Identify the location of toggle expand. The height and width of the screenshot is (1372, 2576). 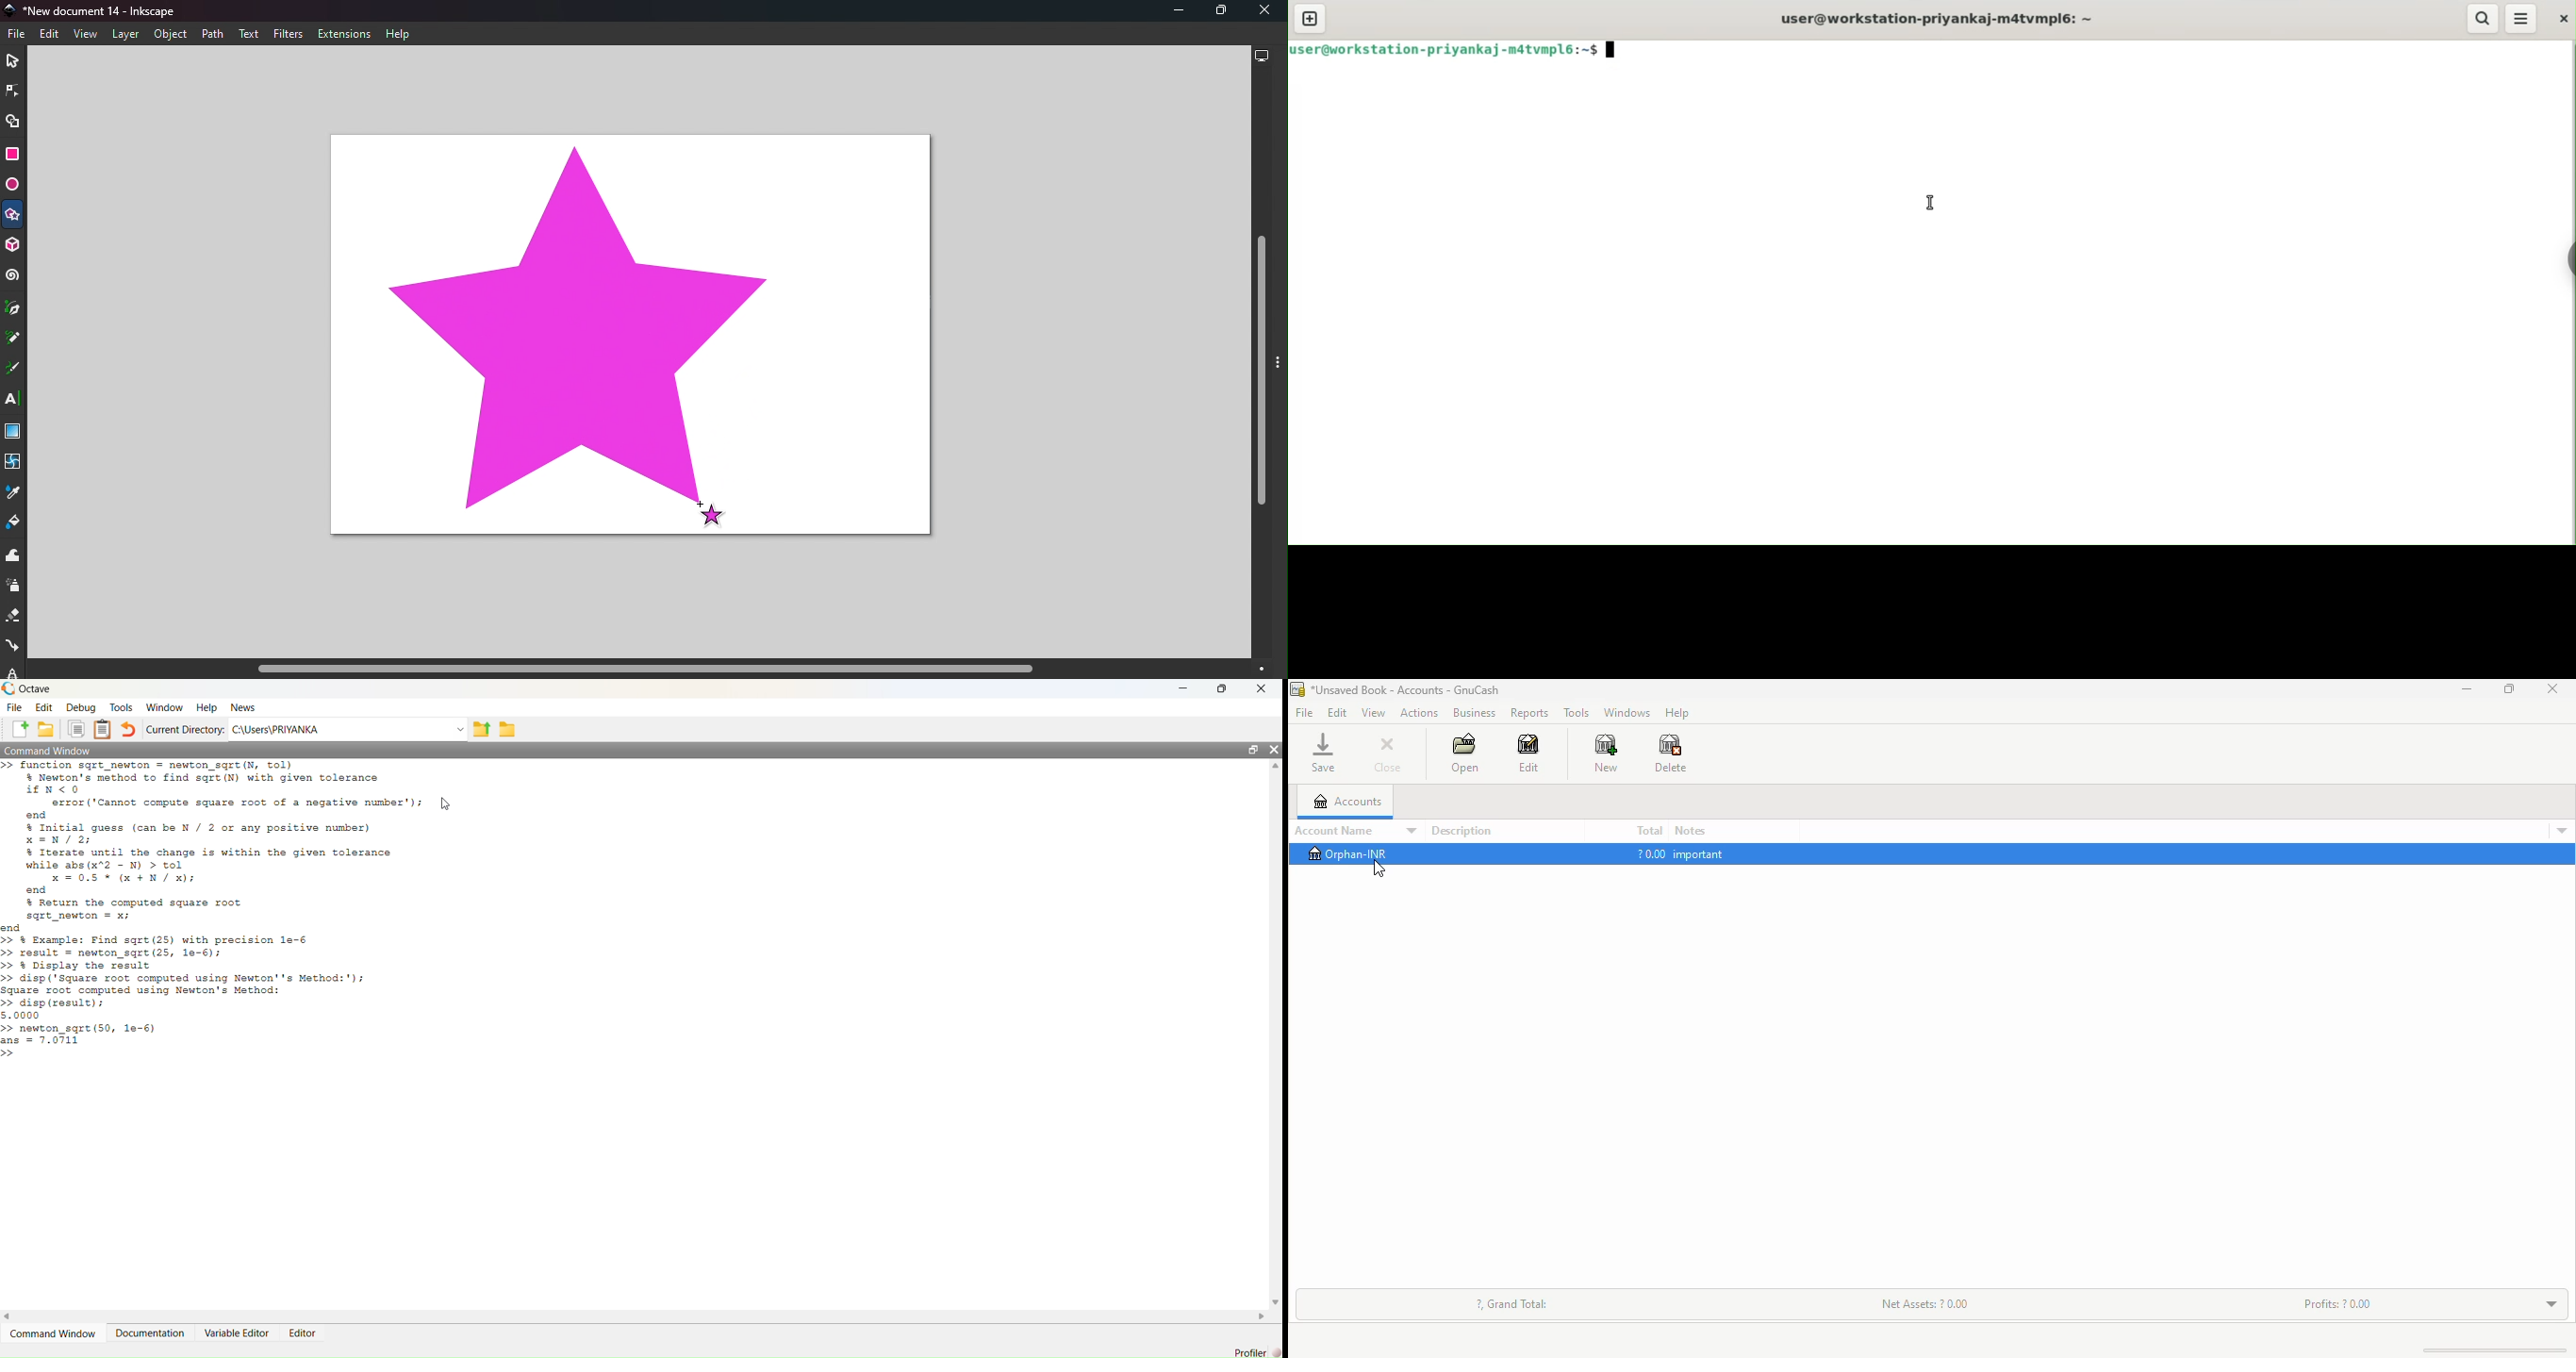
(2551, 1303).